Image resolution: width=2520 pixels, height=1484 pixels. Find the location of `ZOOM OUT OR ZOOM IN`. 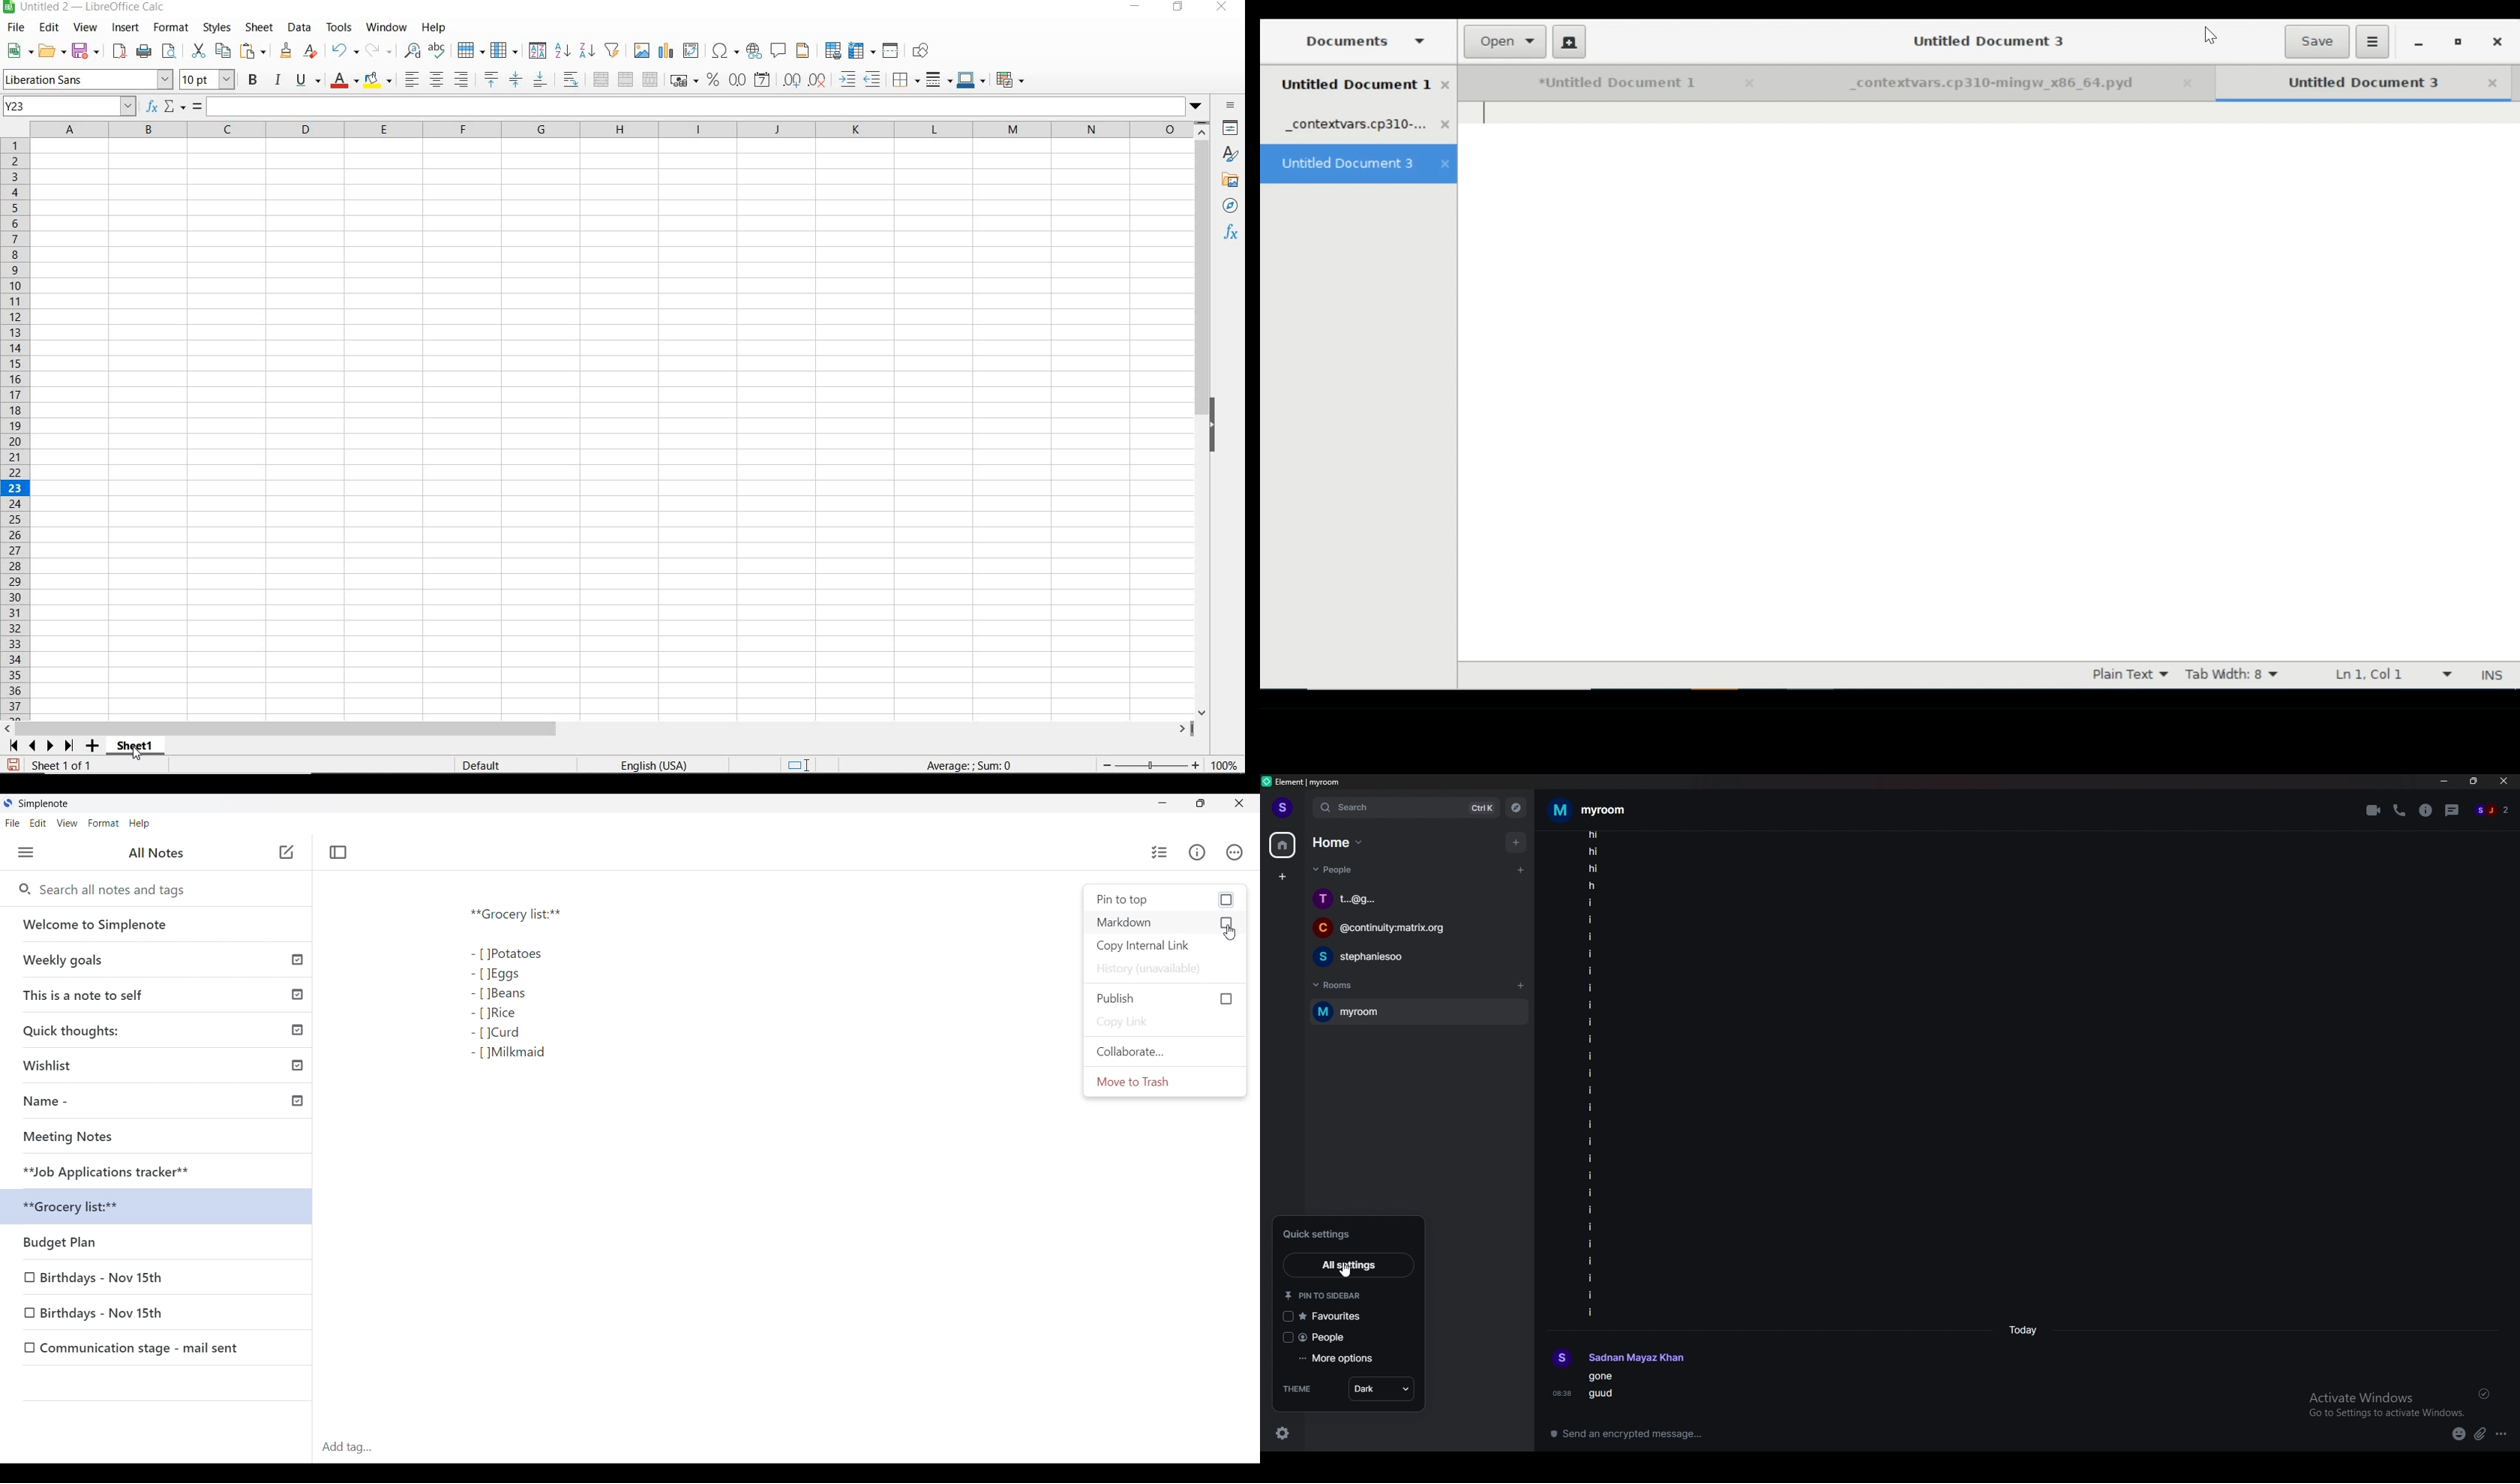

ZOOM OUT OR ZOOM IN is located at coordinates (1151, 766).